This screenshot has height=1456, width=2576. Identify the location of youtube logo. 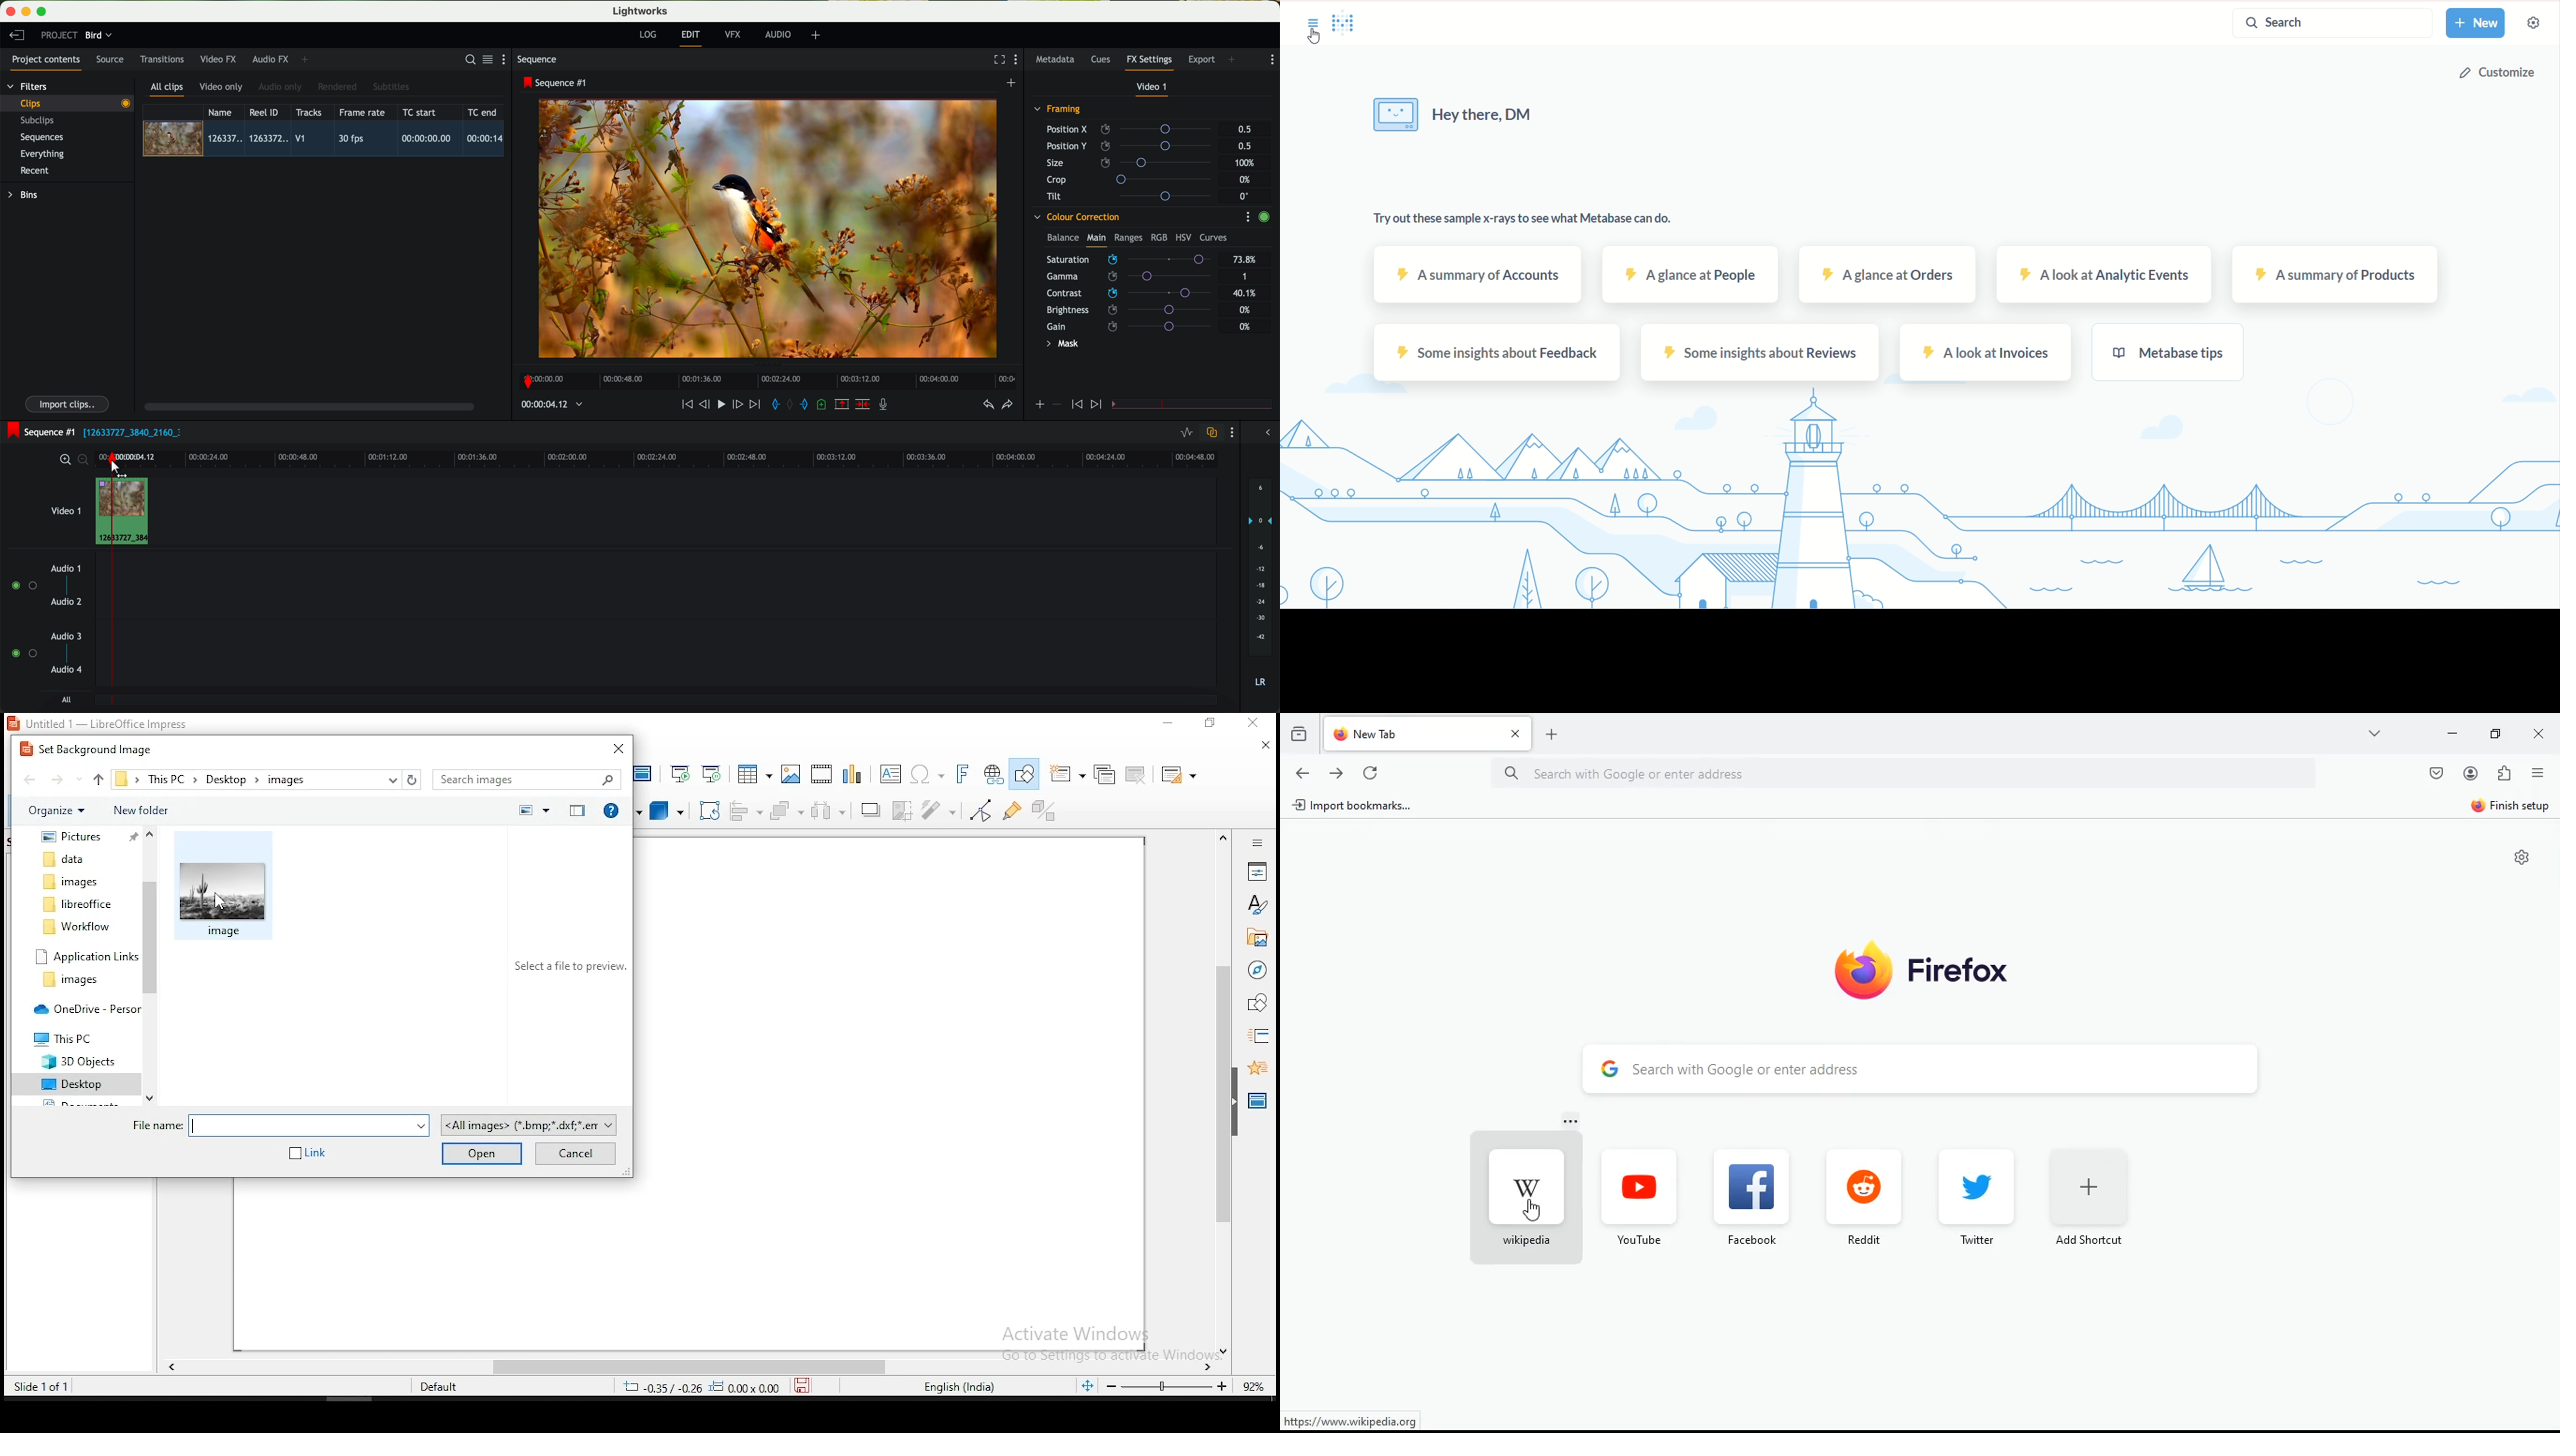
(1643, 1178).